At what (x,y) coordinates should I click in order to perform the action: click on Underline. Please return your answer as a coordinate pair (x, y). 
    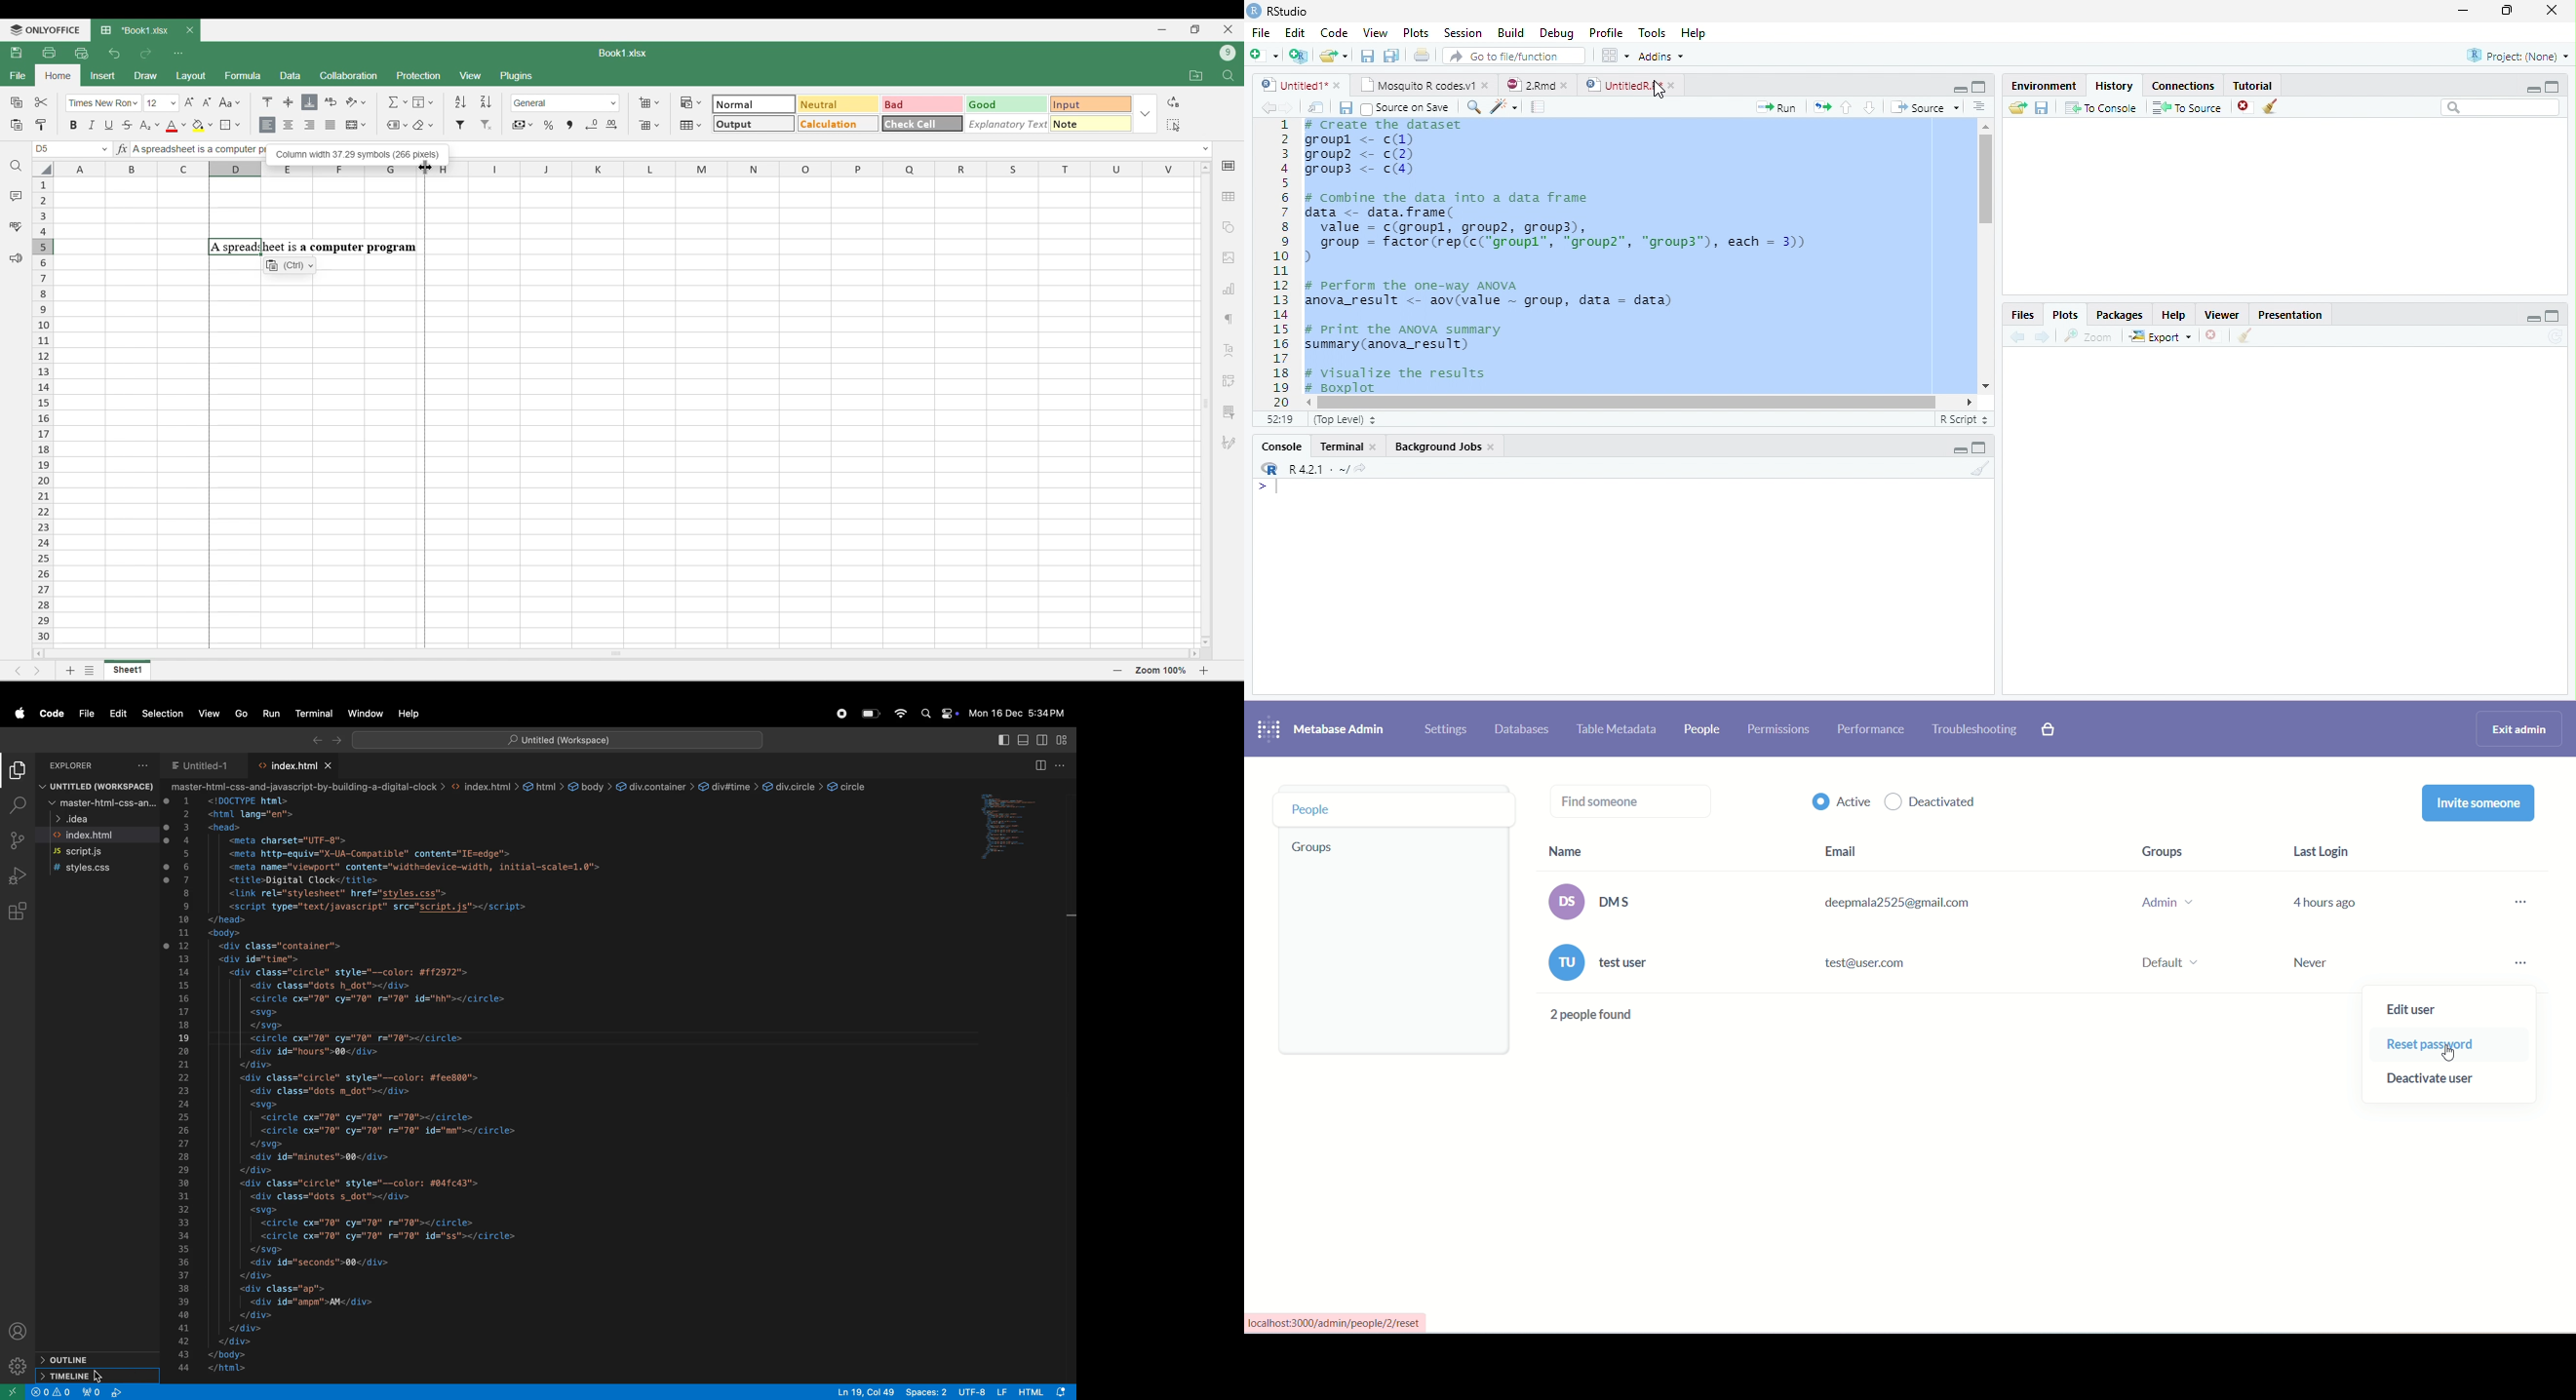
    Looking at the image, I should click on (108, 125).